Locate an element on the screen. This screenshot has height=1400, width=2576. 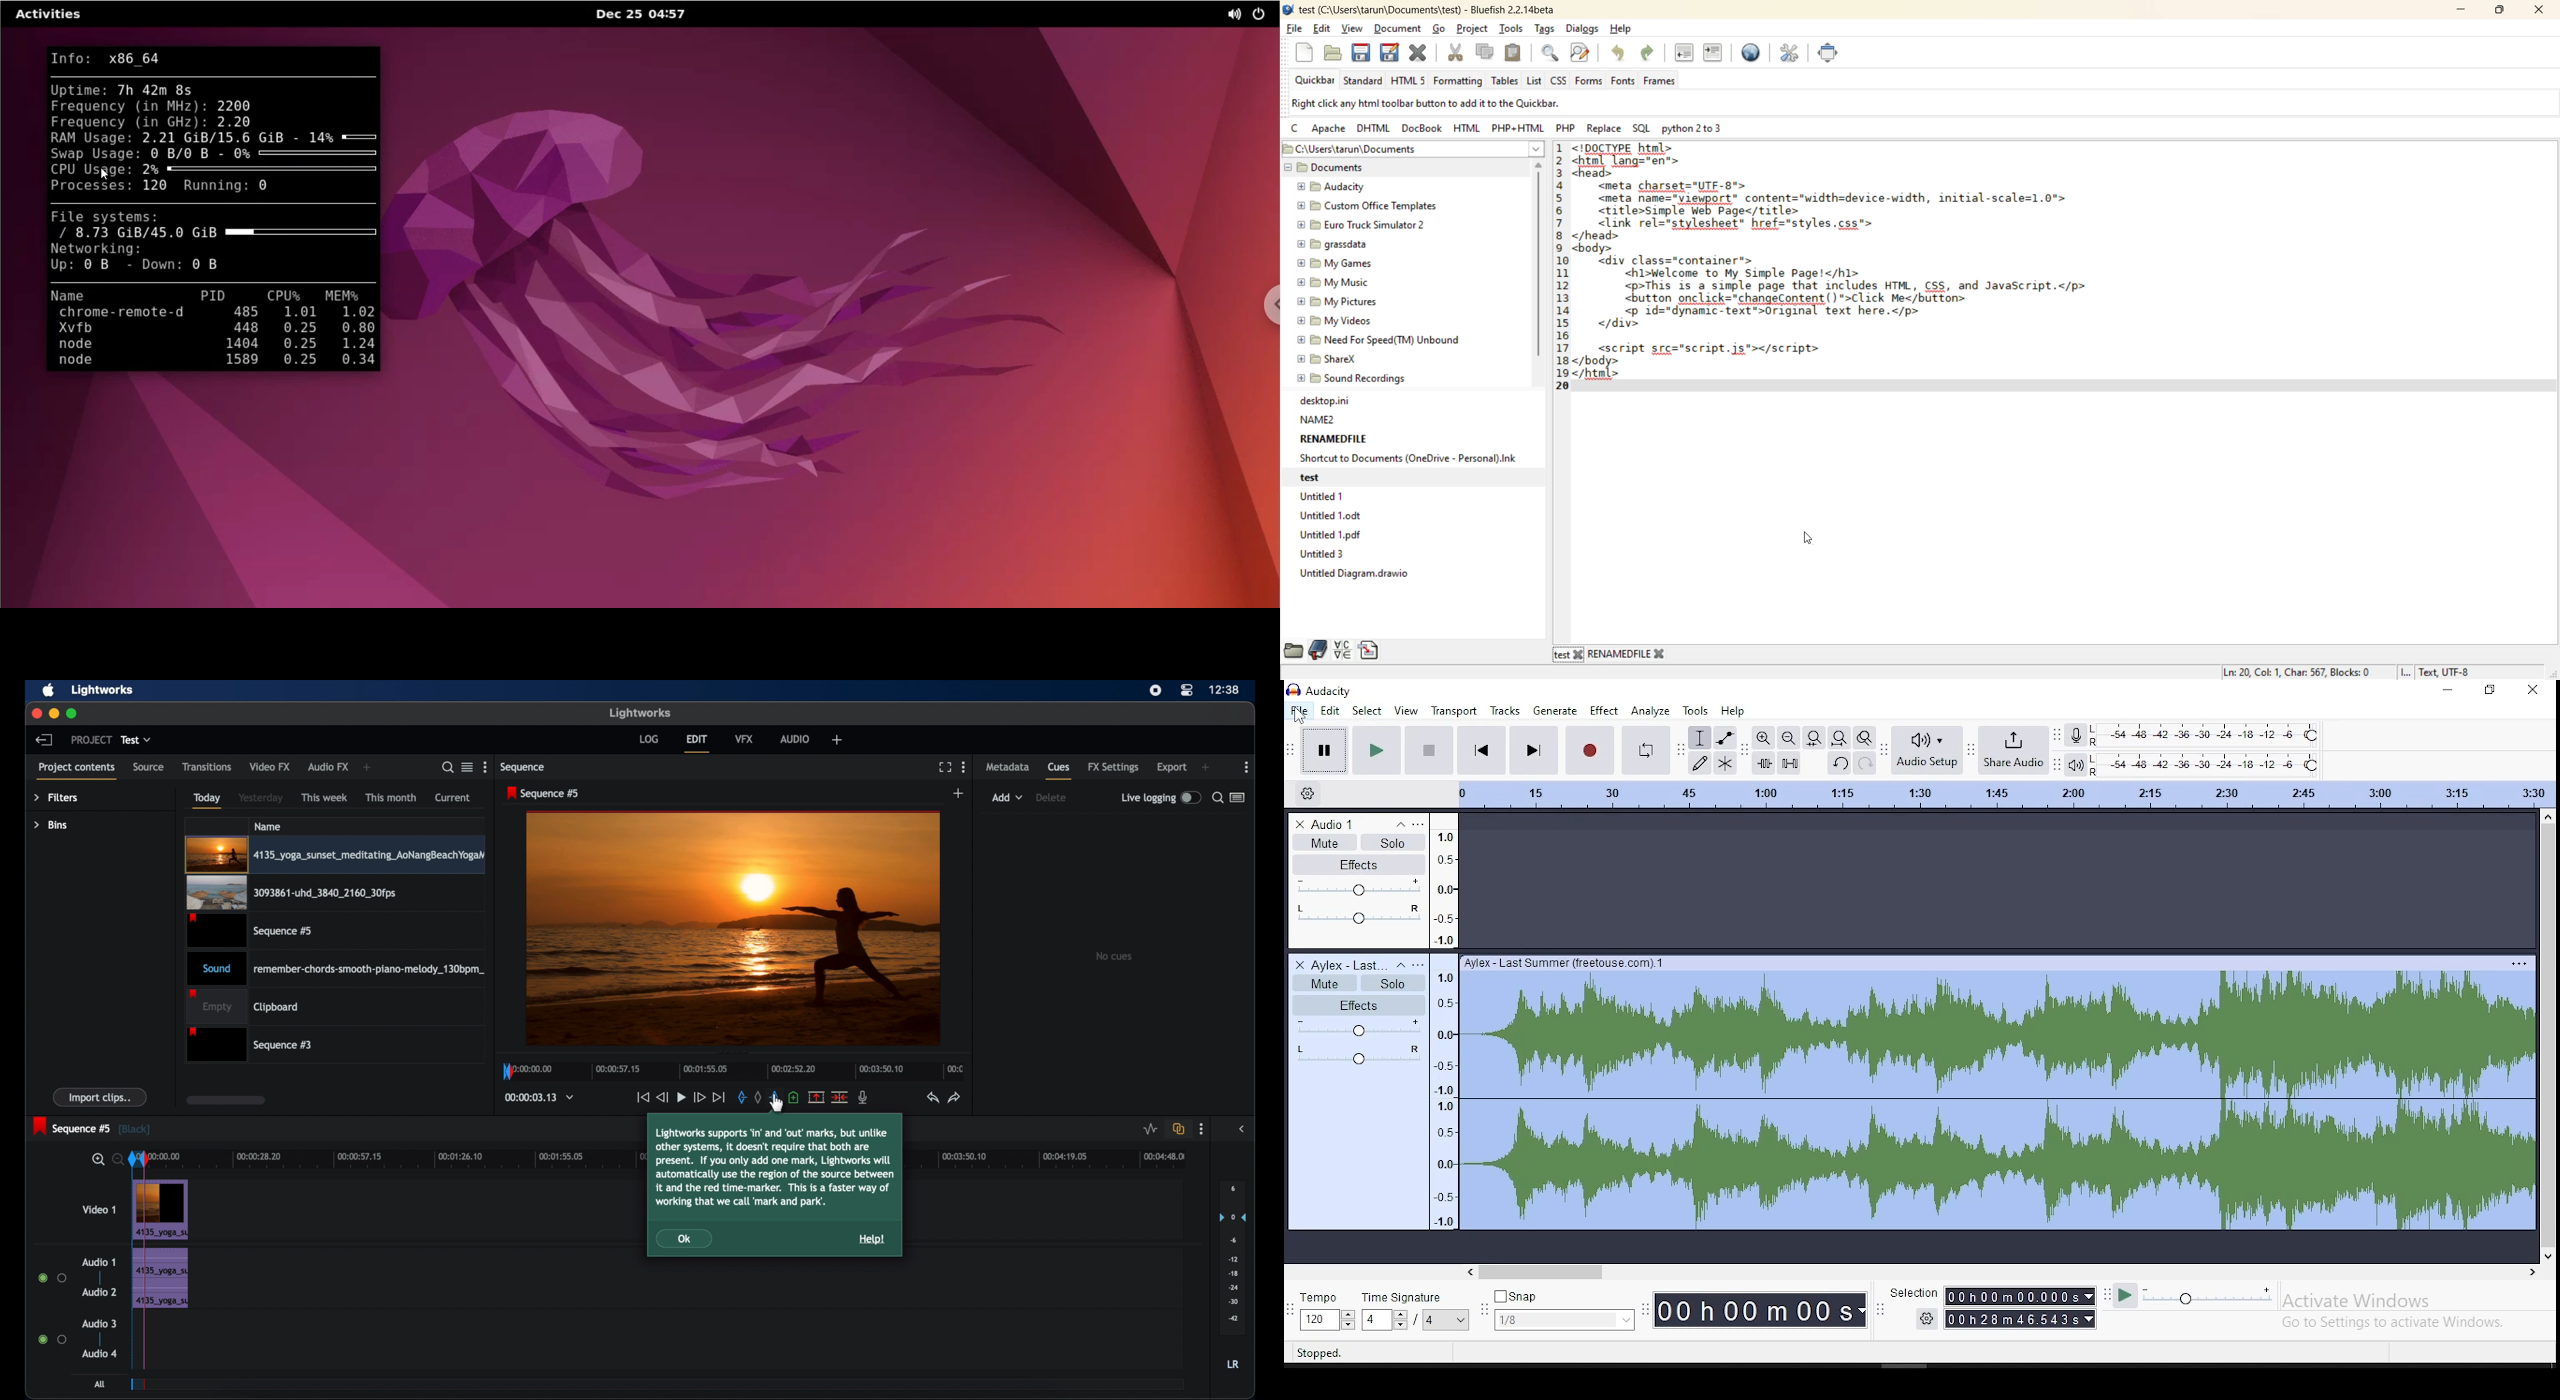
00h28m46.543s is located at coordinates (2020, 1320).